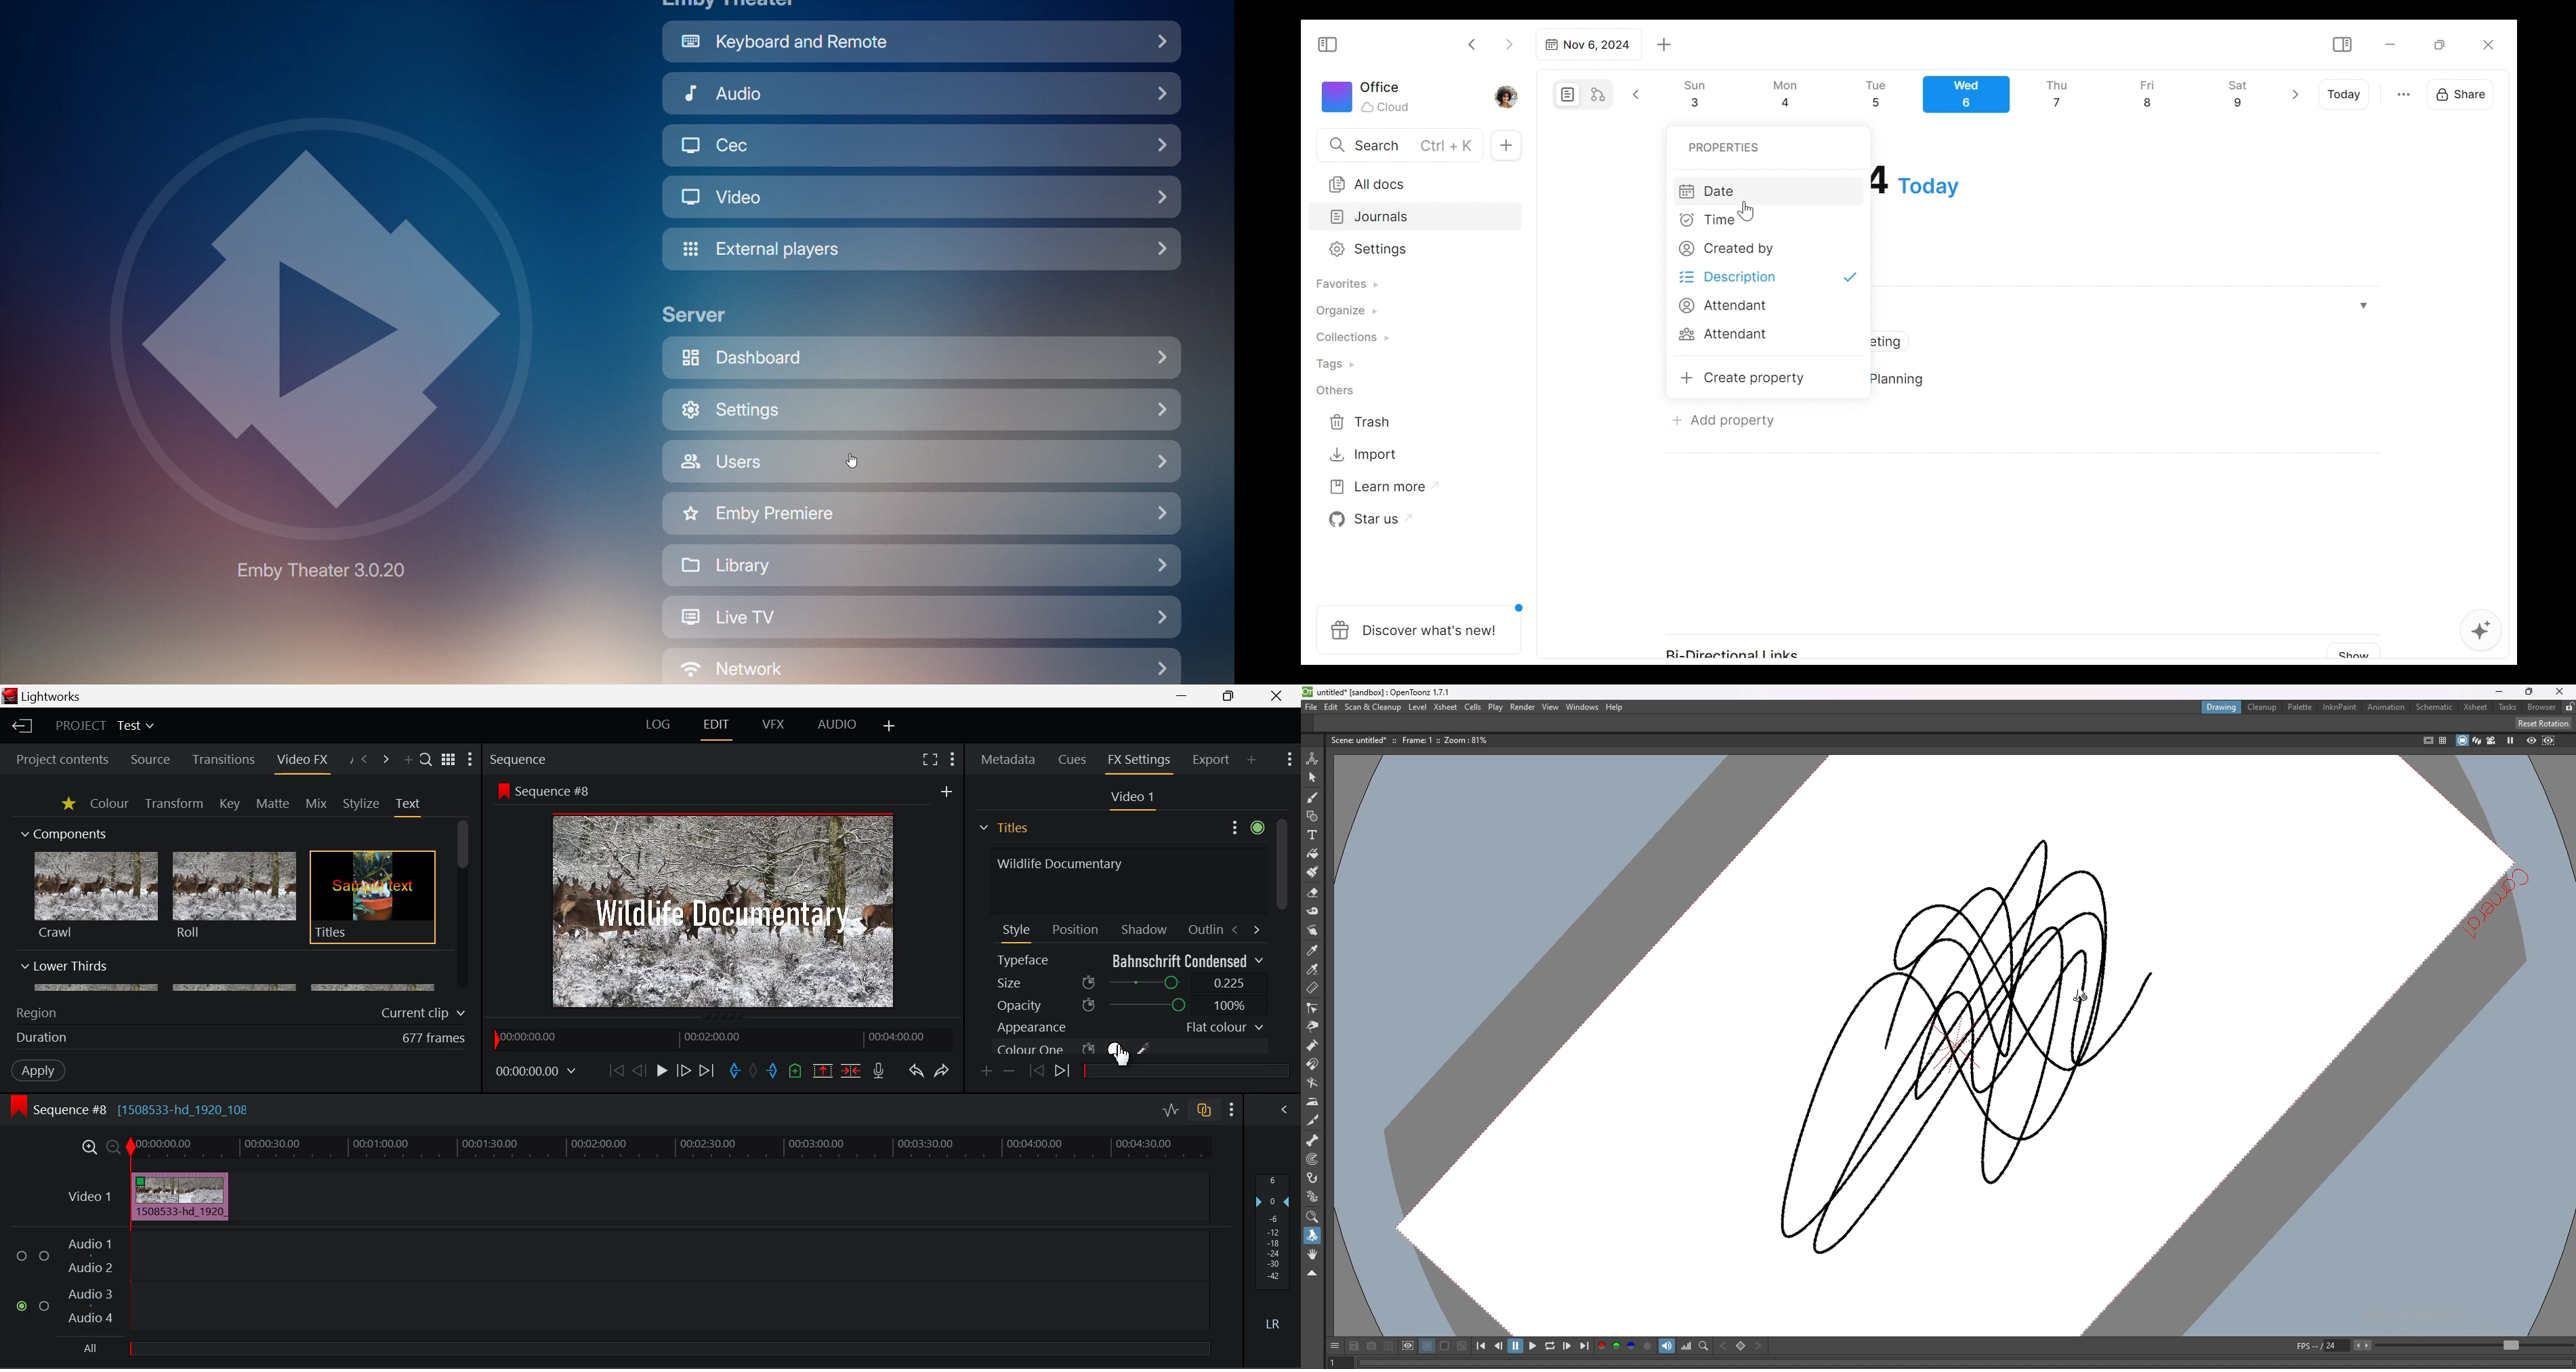 This screenshot has width=2576, height=1372. I want to click on Today, so click(2346, 94).